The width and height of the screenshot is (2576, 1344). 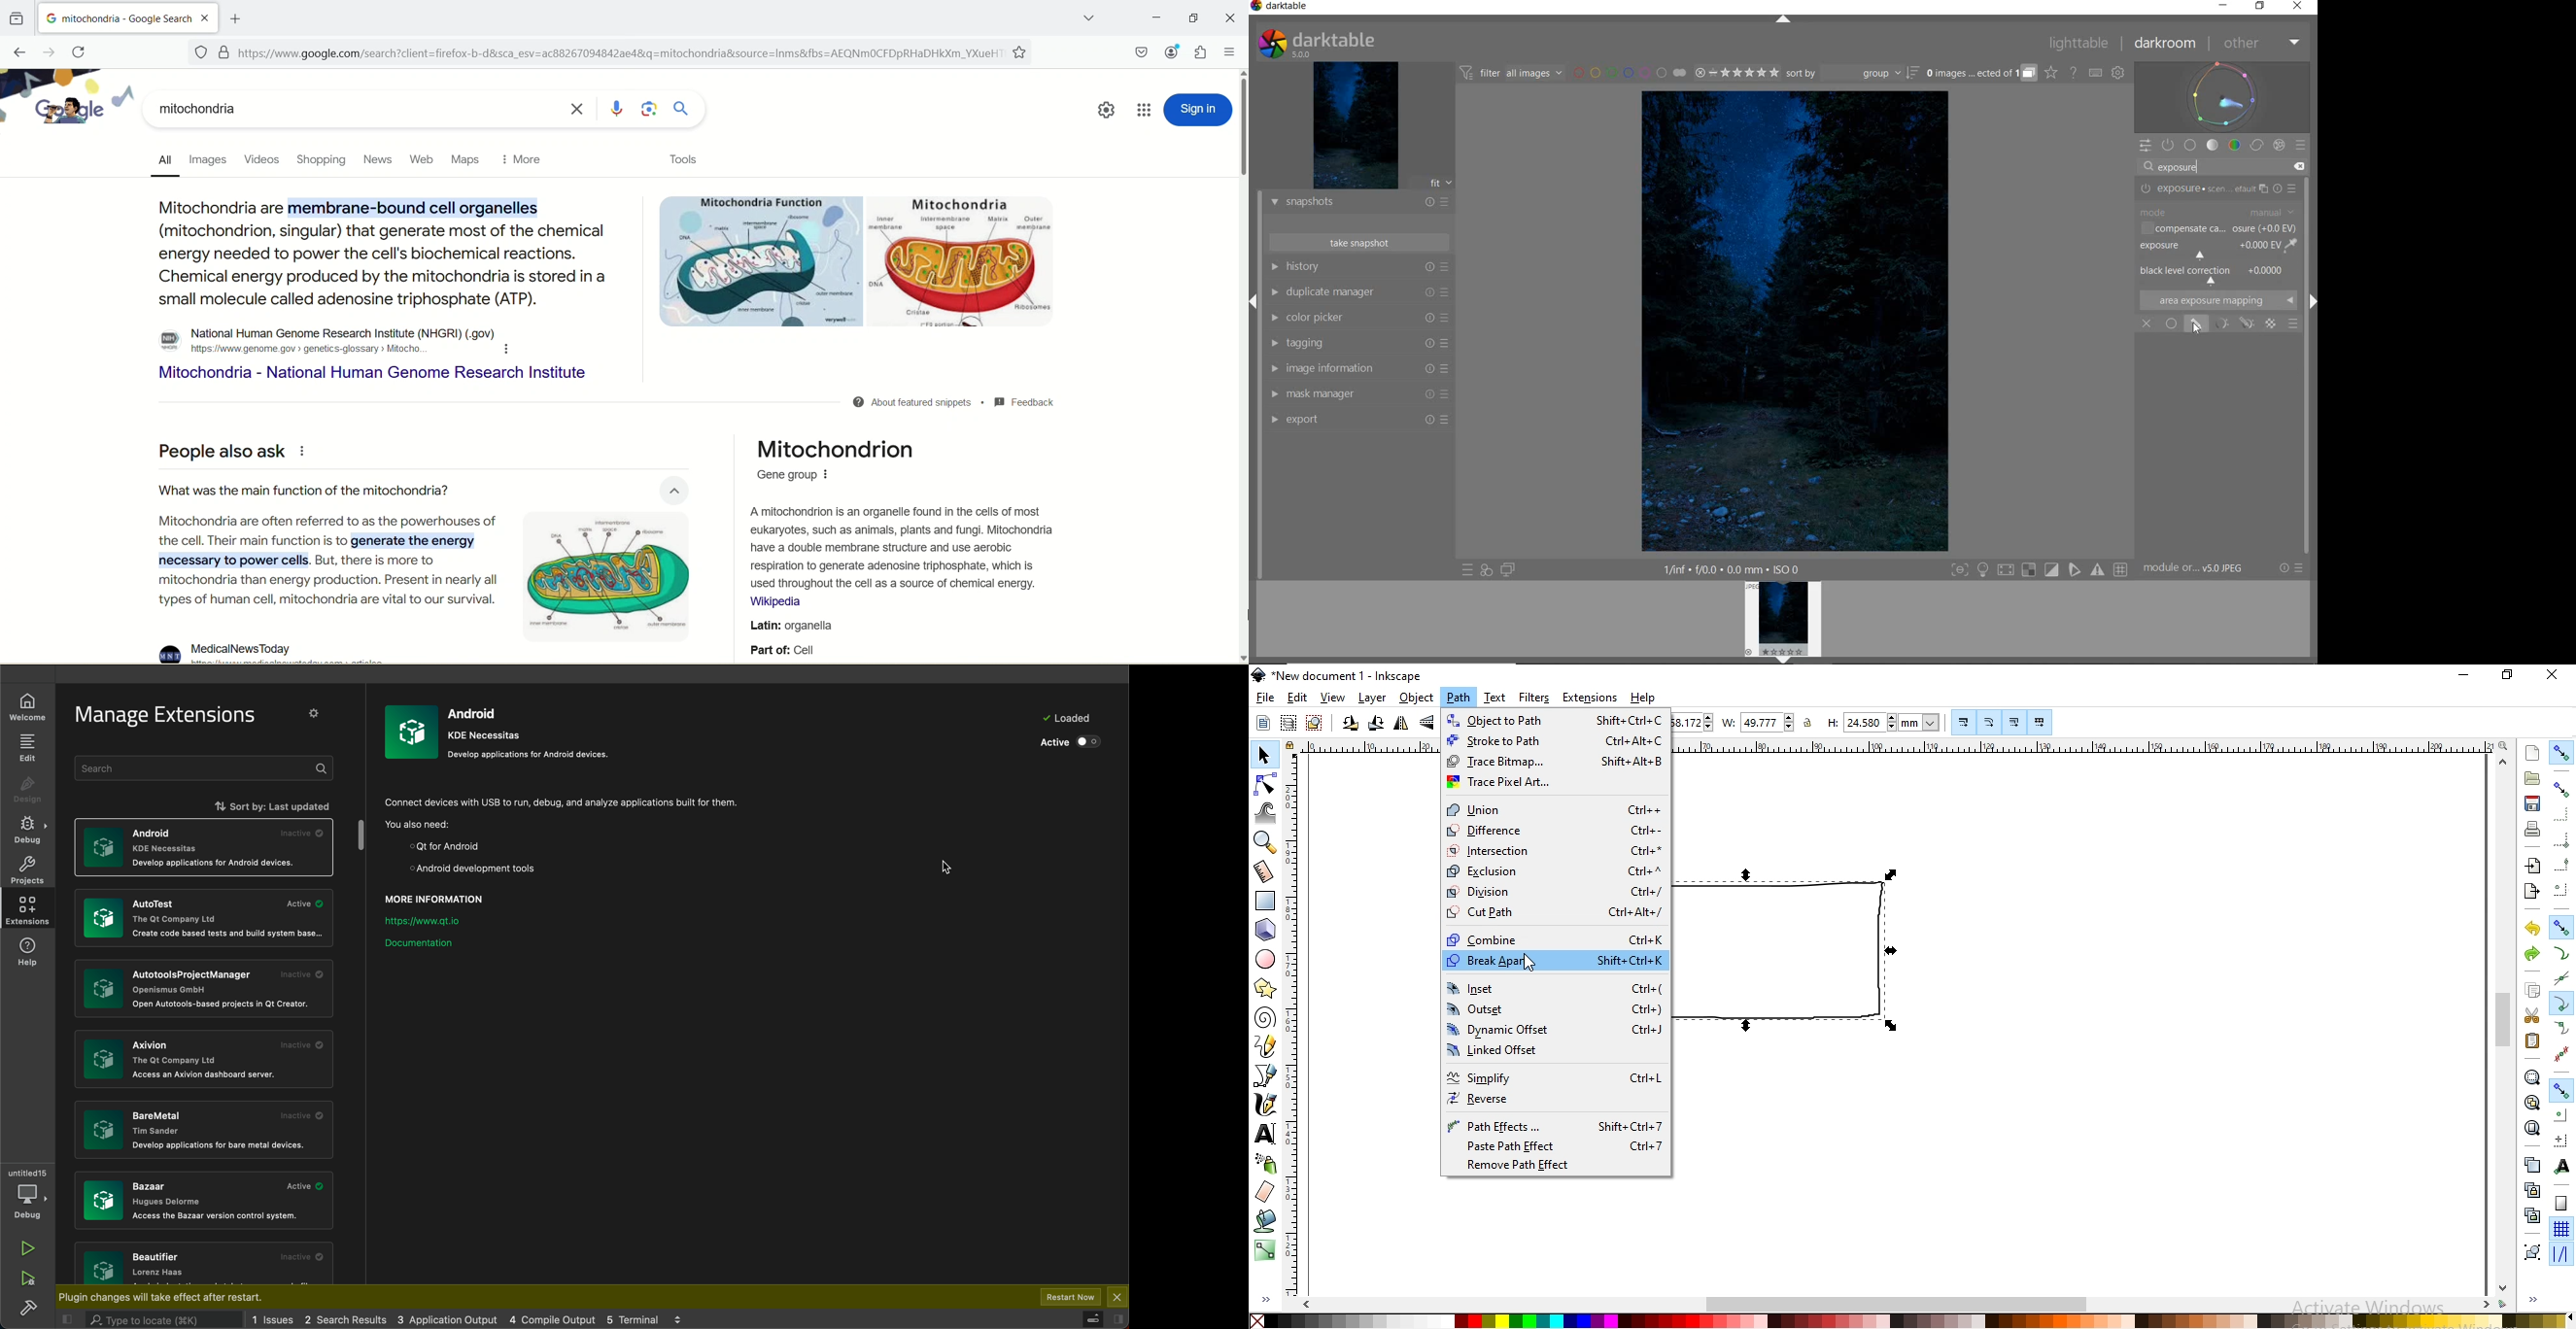 I want to click on options, so click(x=830, y=475).